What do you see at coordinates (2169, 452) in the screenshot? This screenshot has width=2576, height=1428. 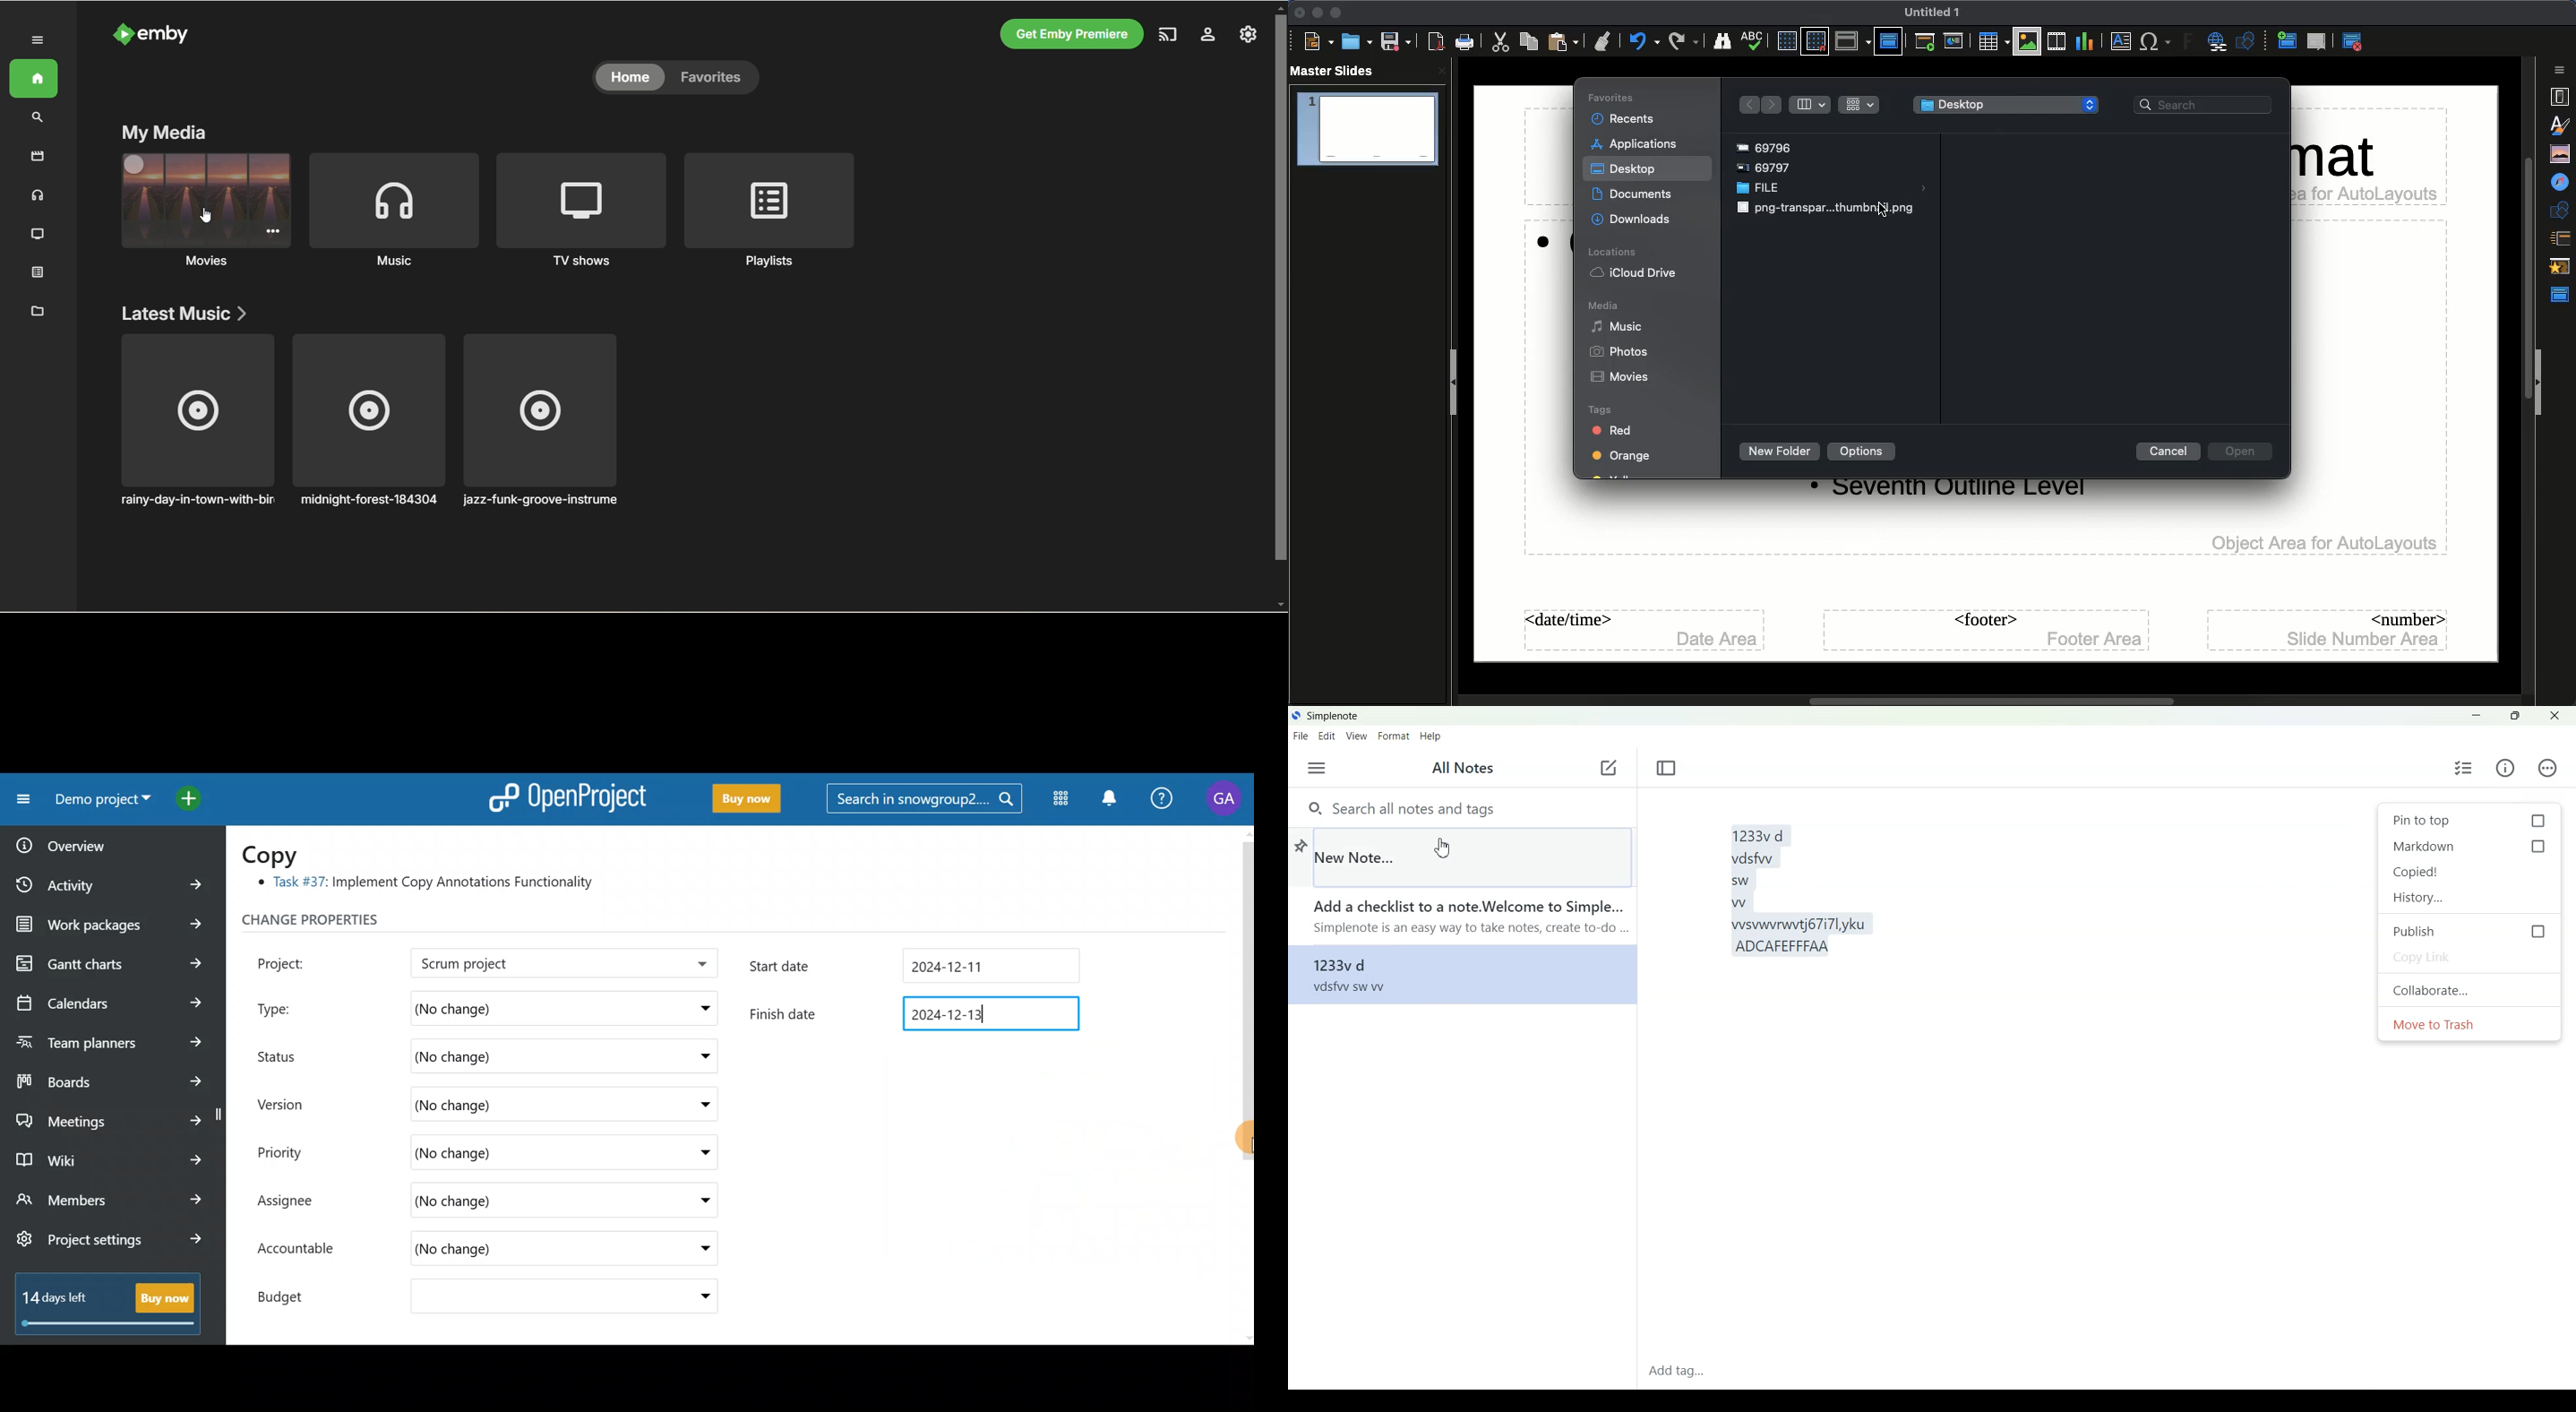 I see `Cancel` at bounding box center [2169, 452].